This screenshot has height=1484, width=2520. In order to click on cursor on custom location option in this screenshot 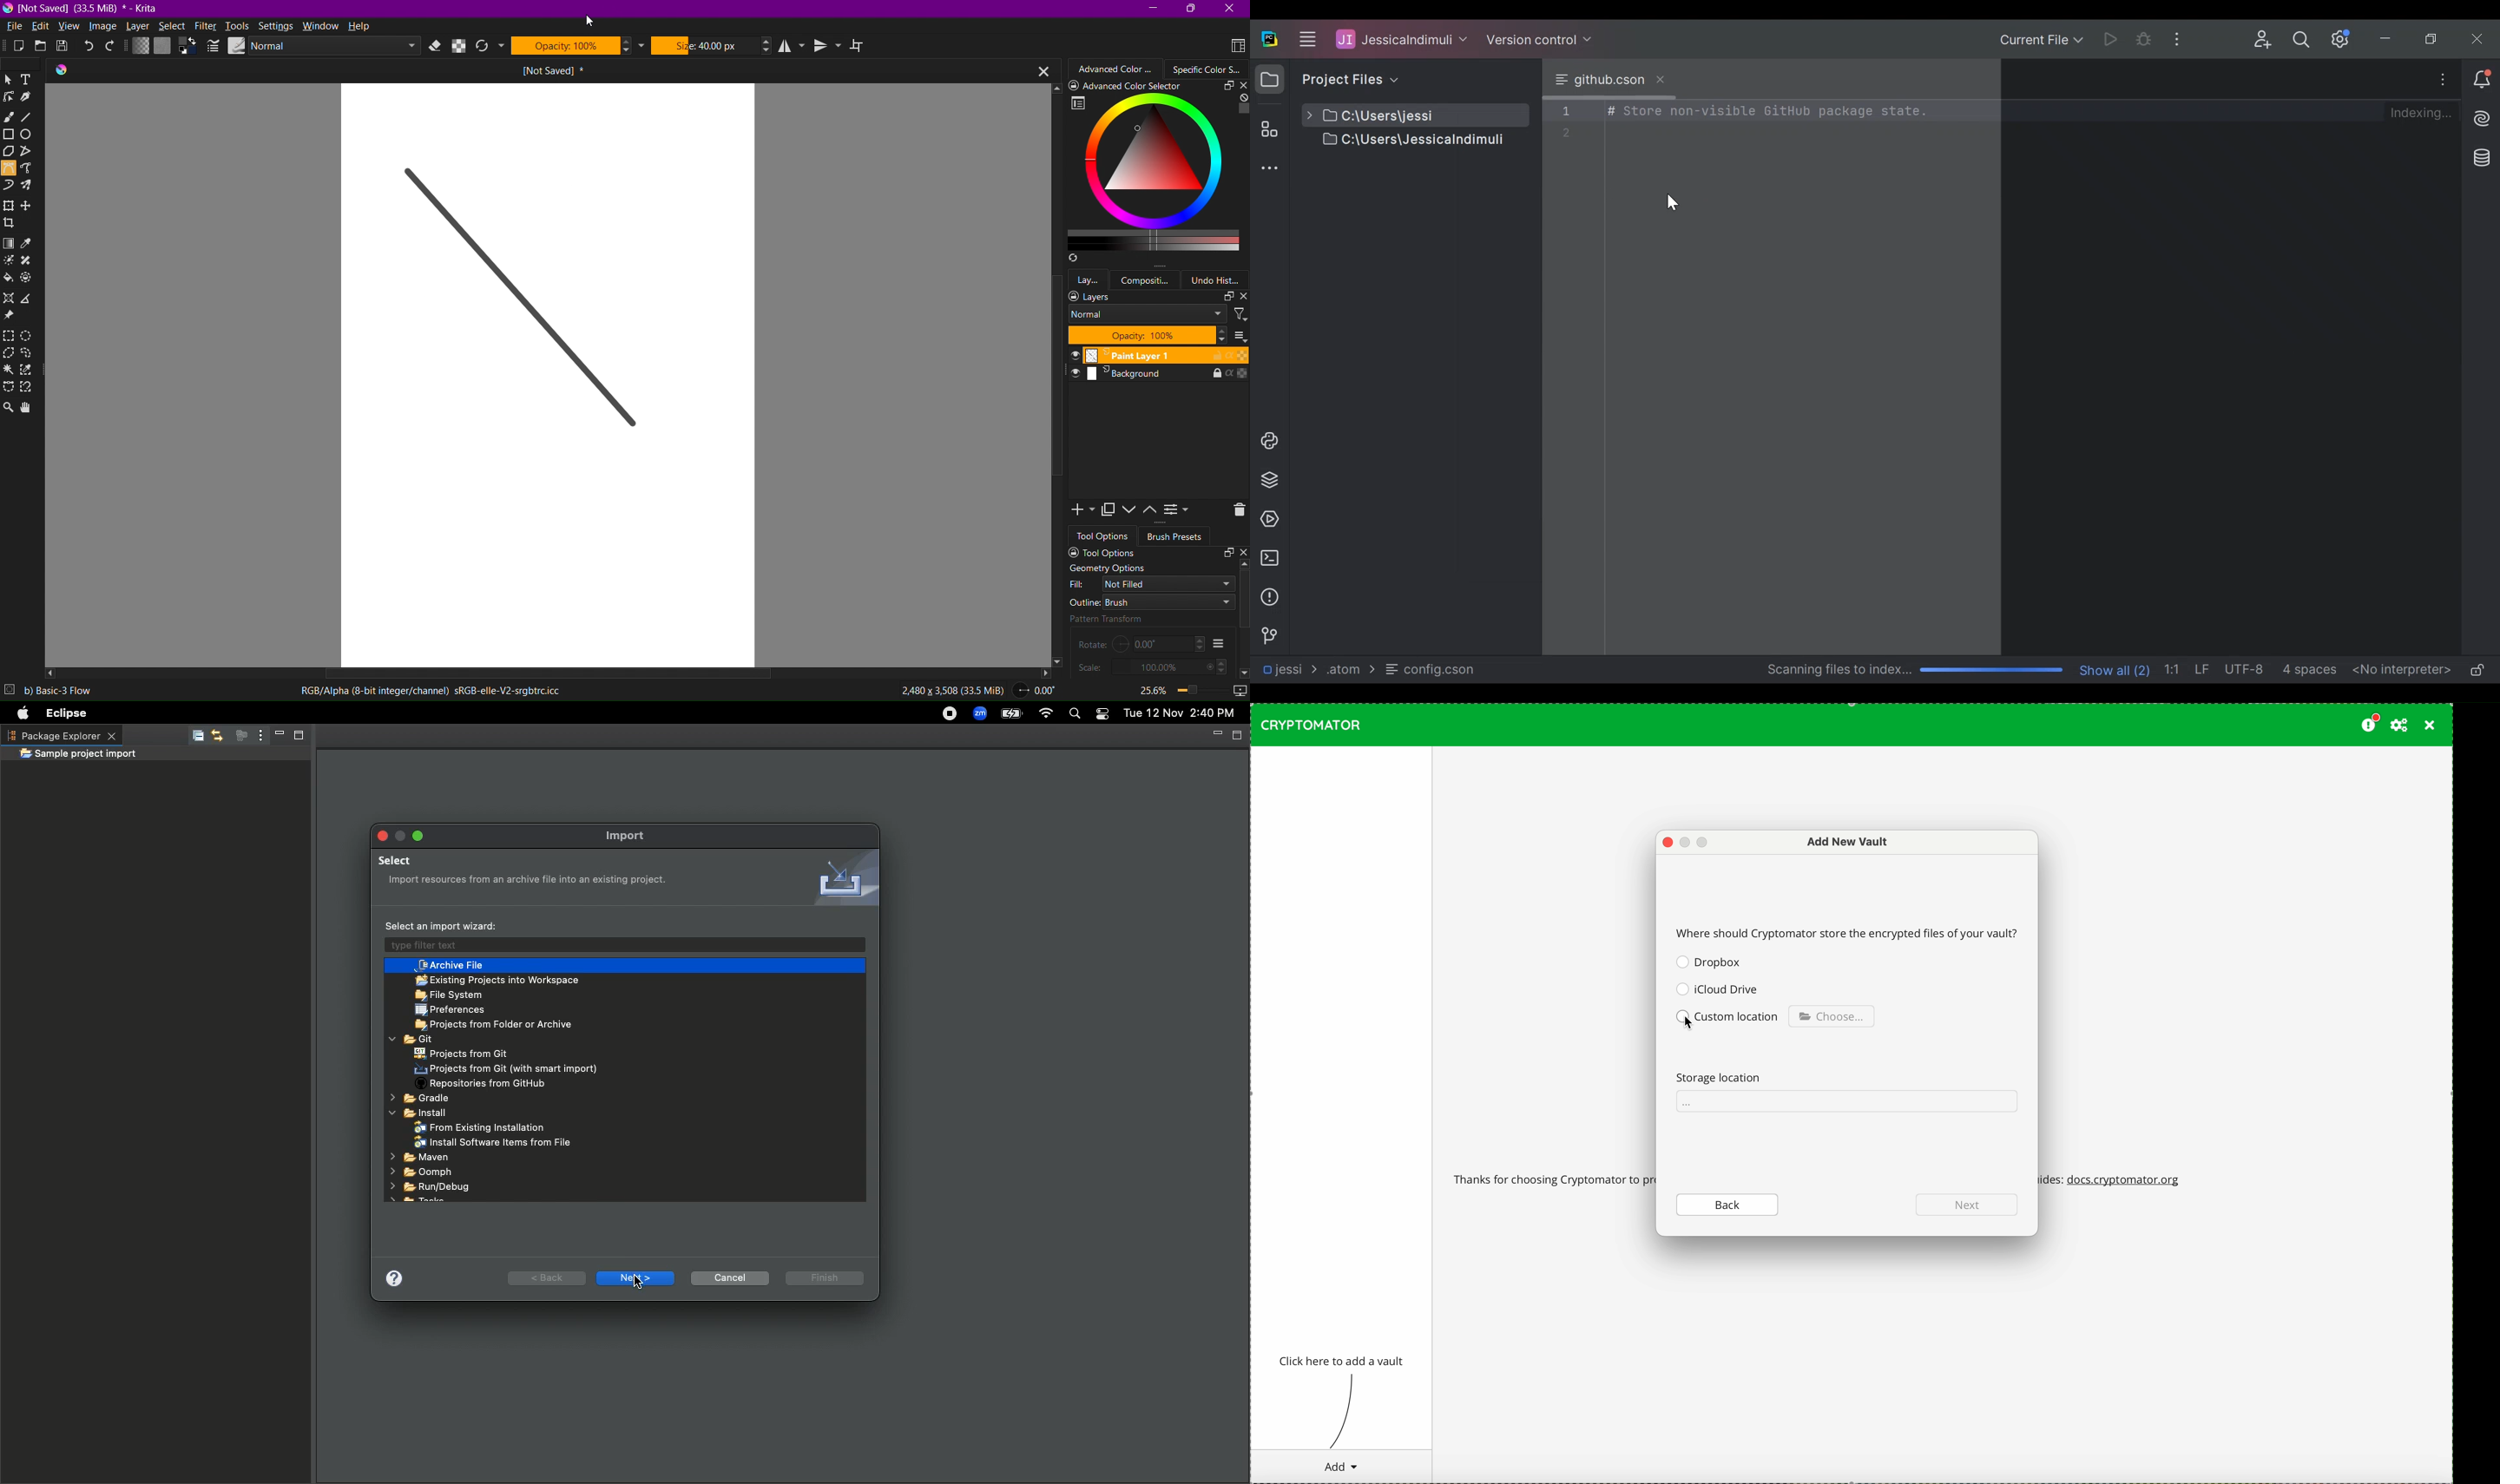, I will do `click(1729, 1020)`.